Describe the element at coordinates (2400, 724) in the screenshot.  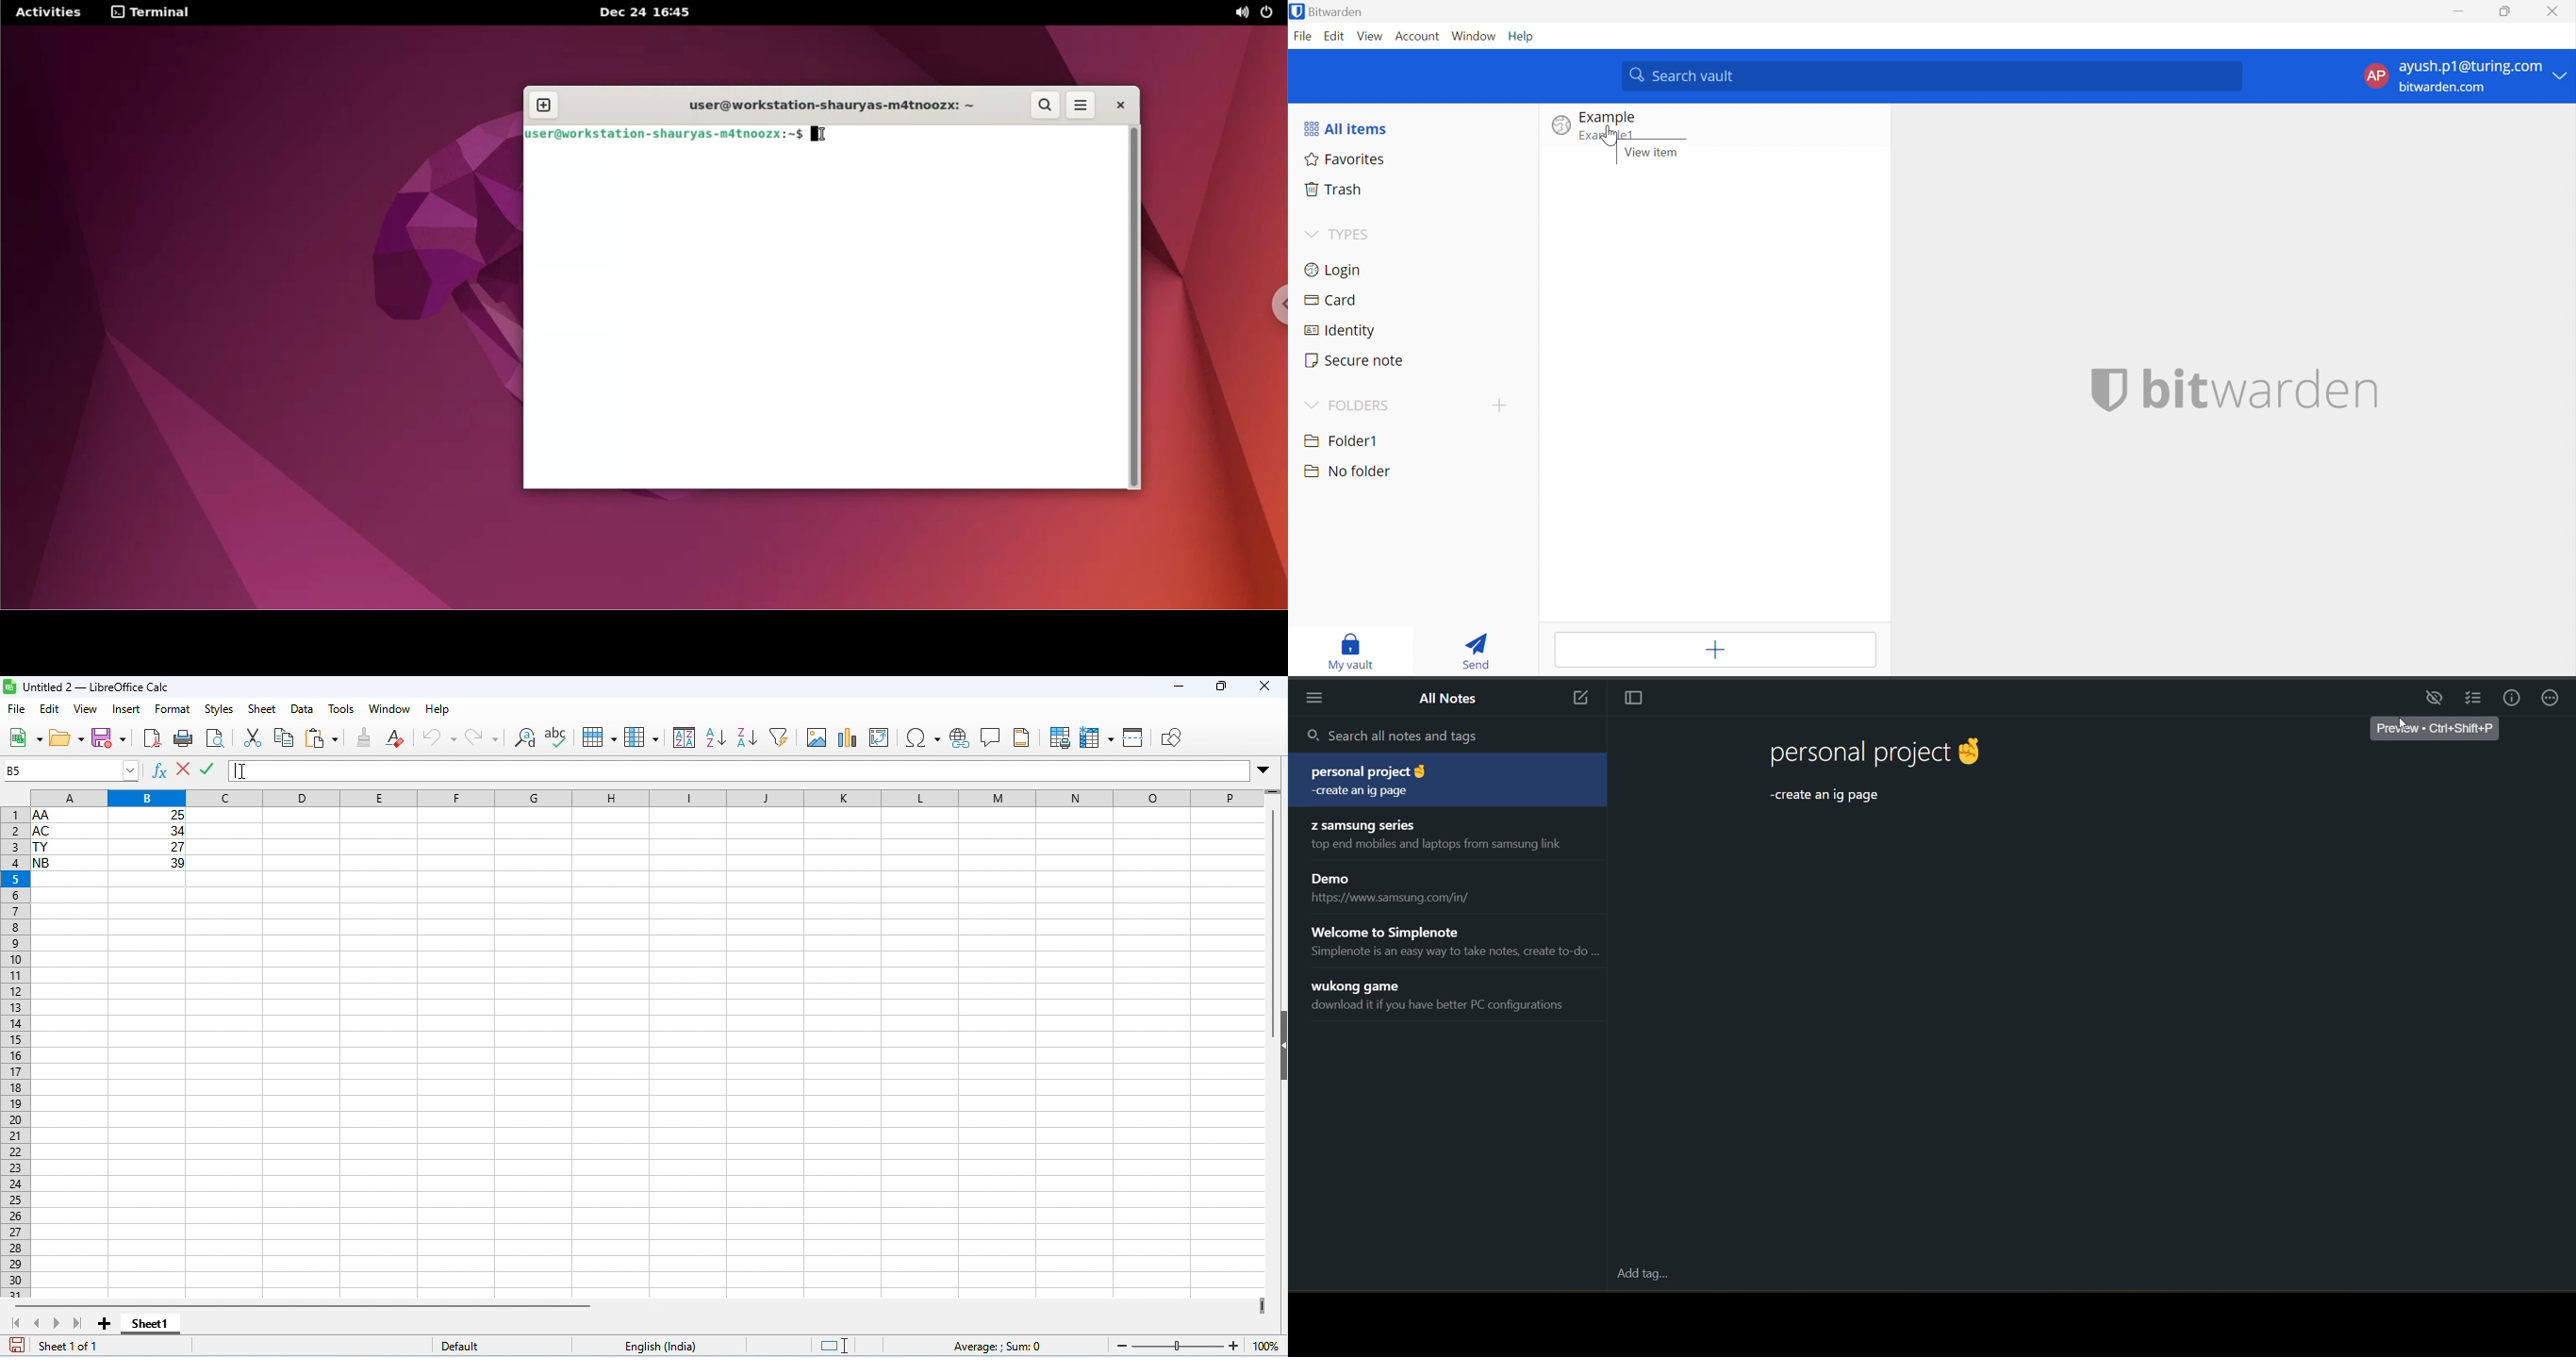
I see `cursor` at that location.